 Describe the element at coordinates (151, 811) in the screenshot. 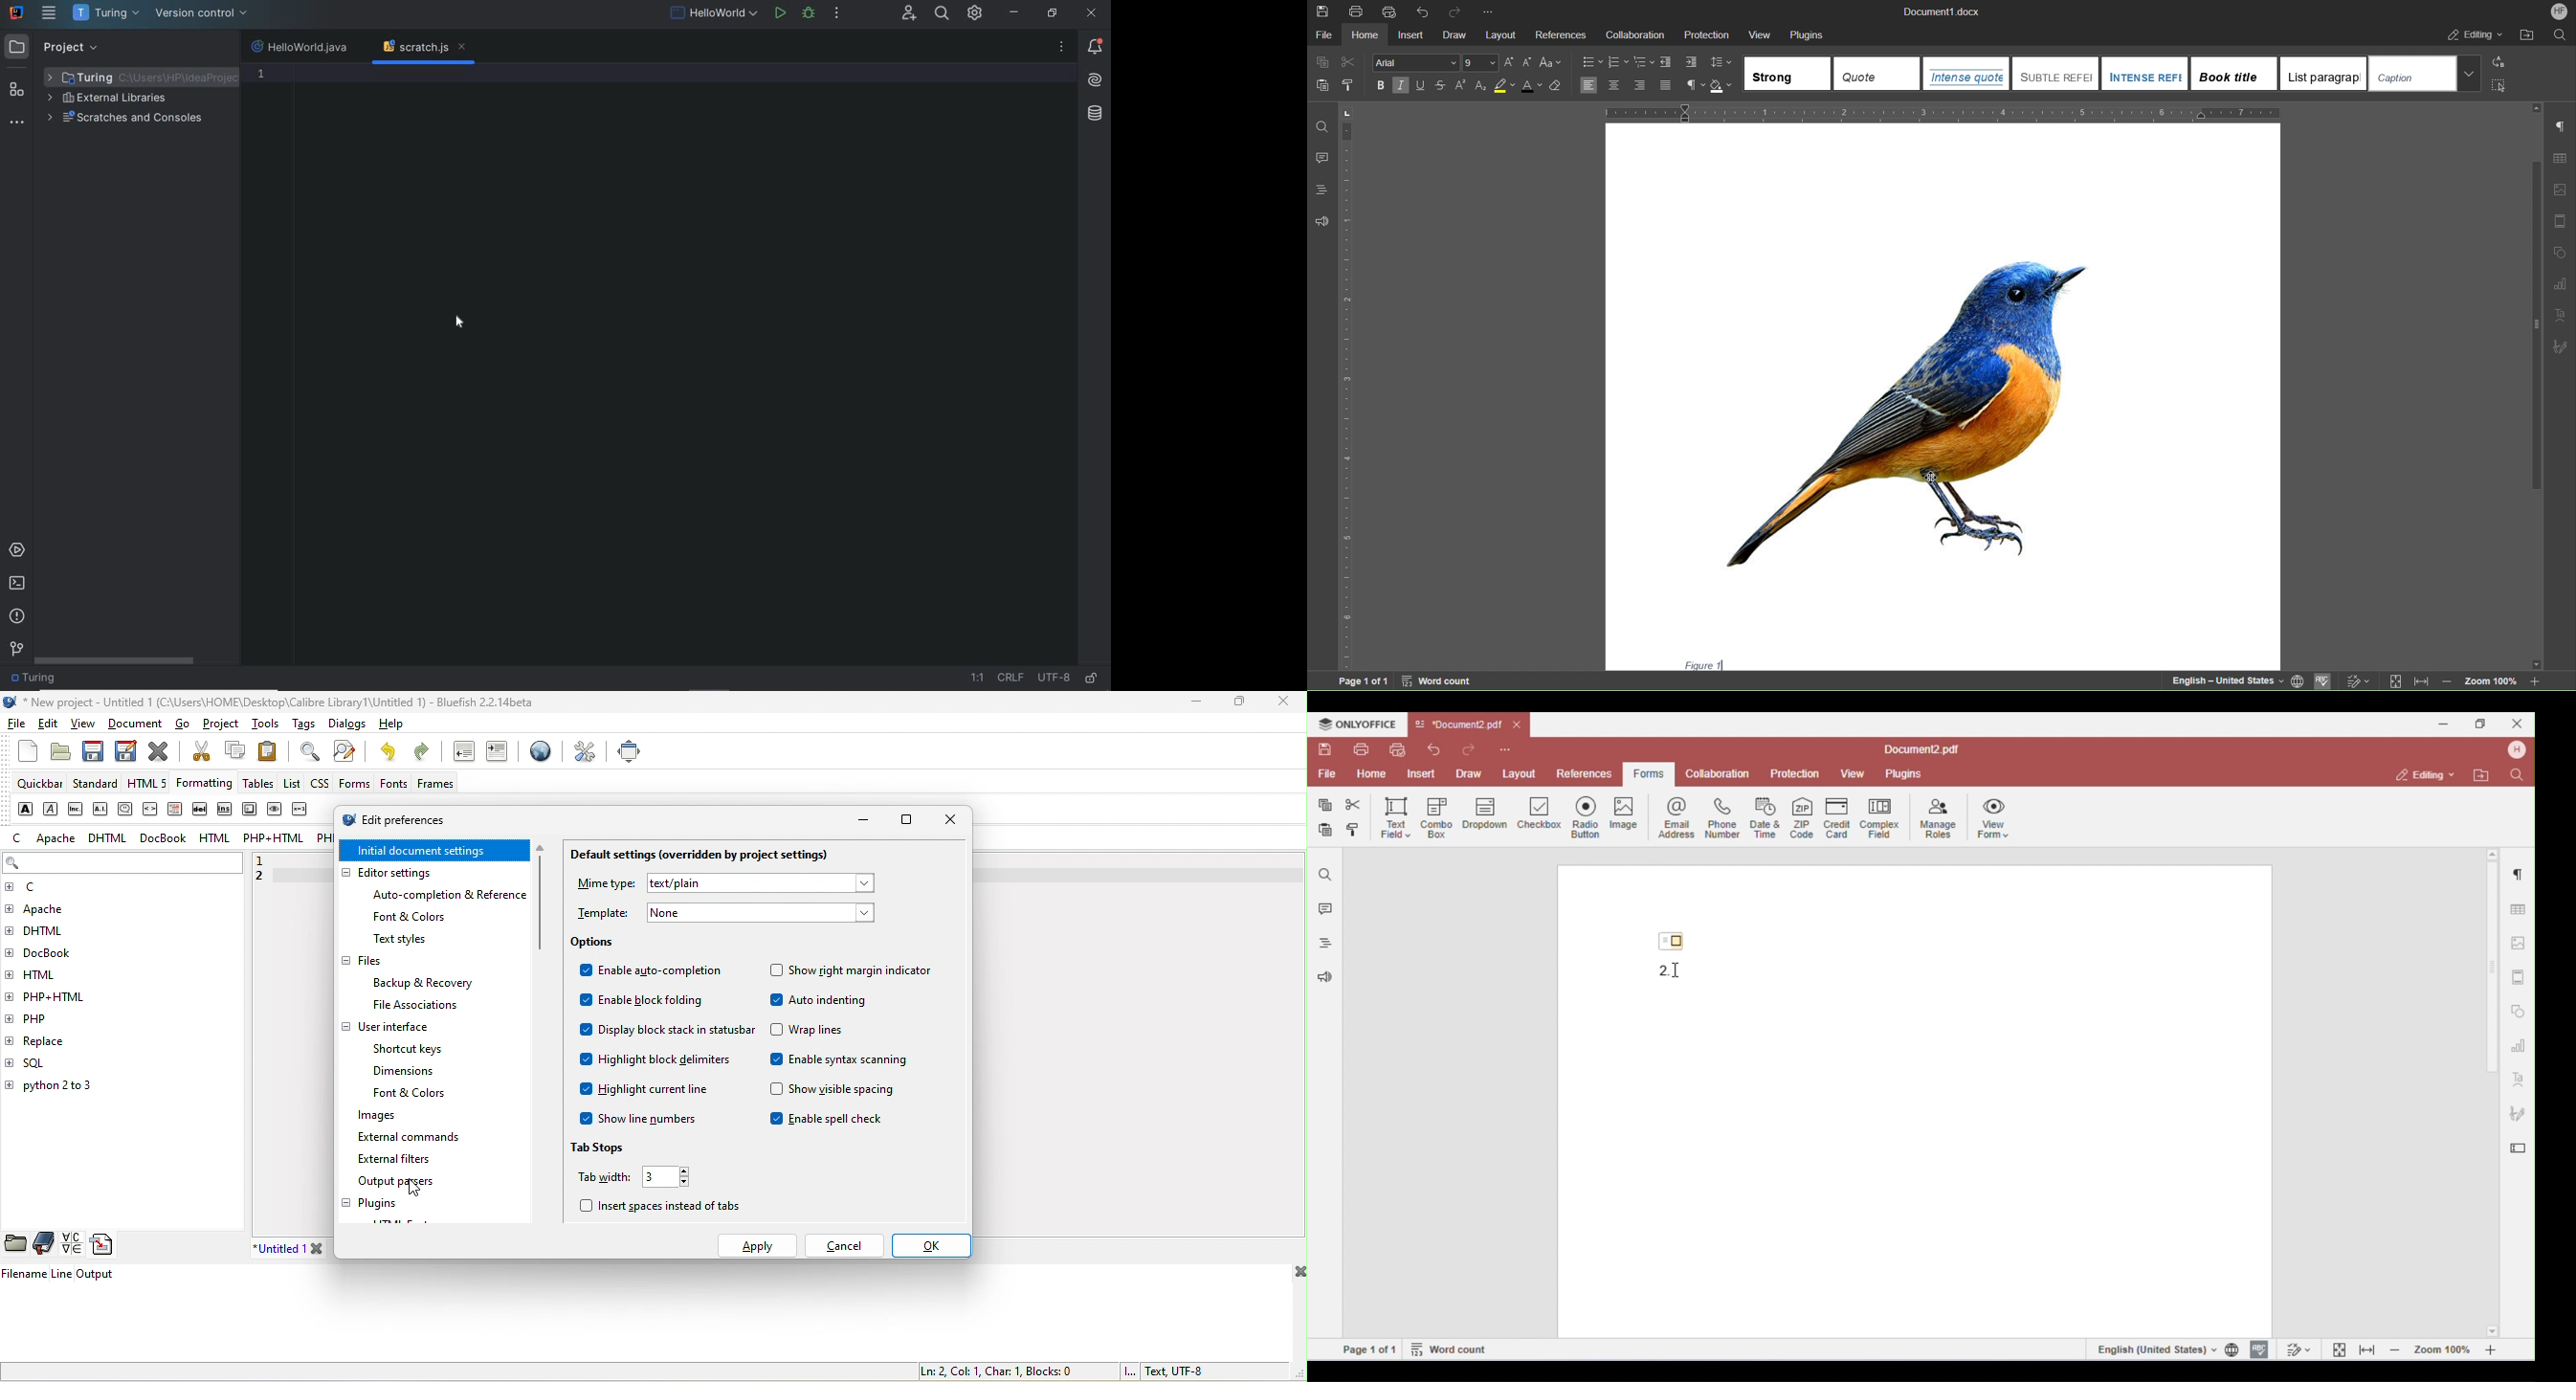

I see `code` at that location.